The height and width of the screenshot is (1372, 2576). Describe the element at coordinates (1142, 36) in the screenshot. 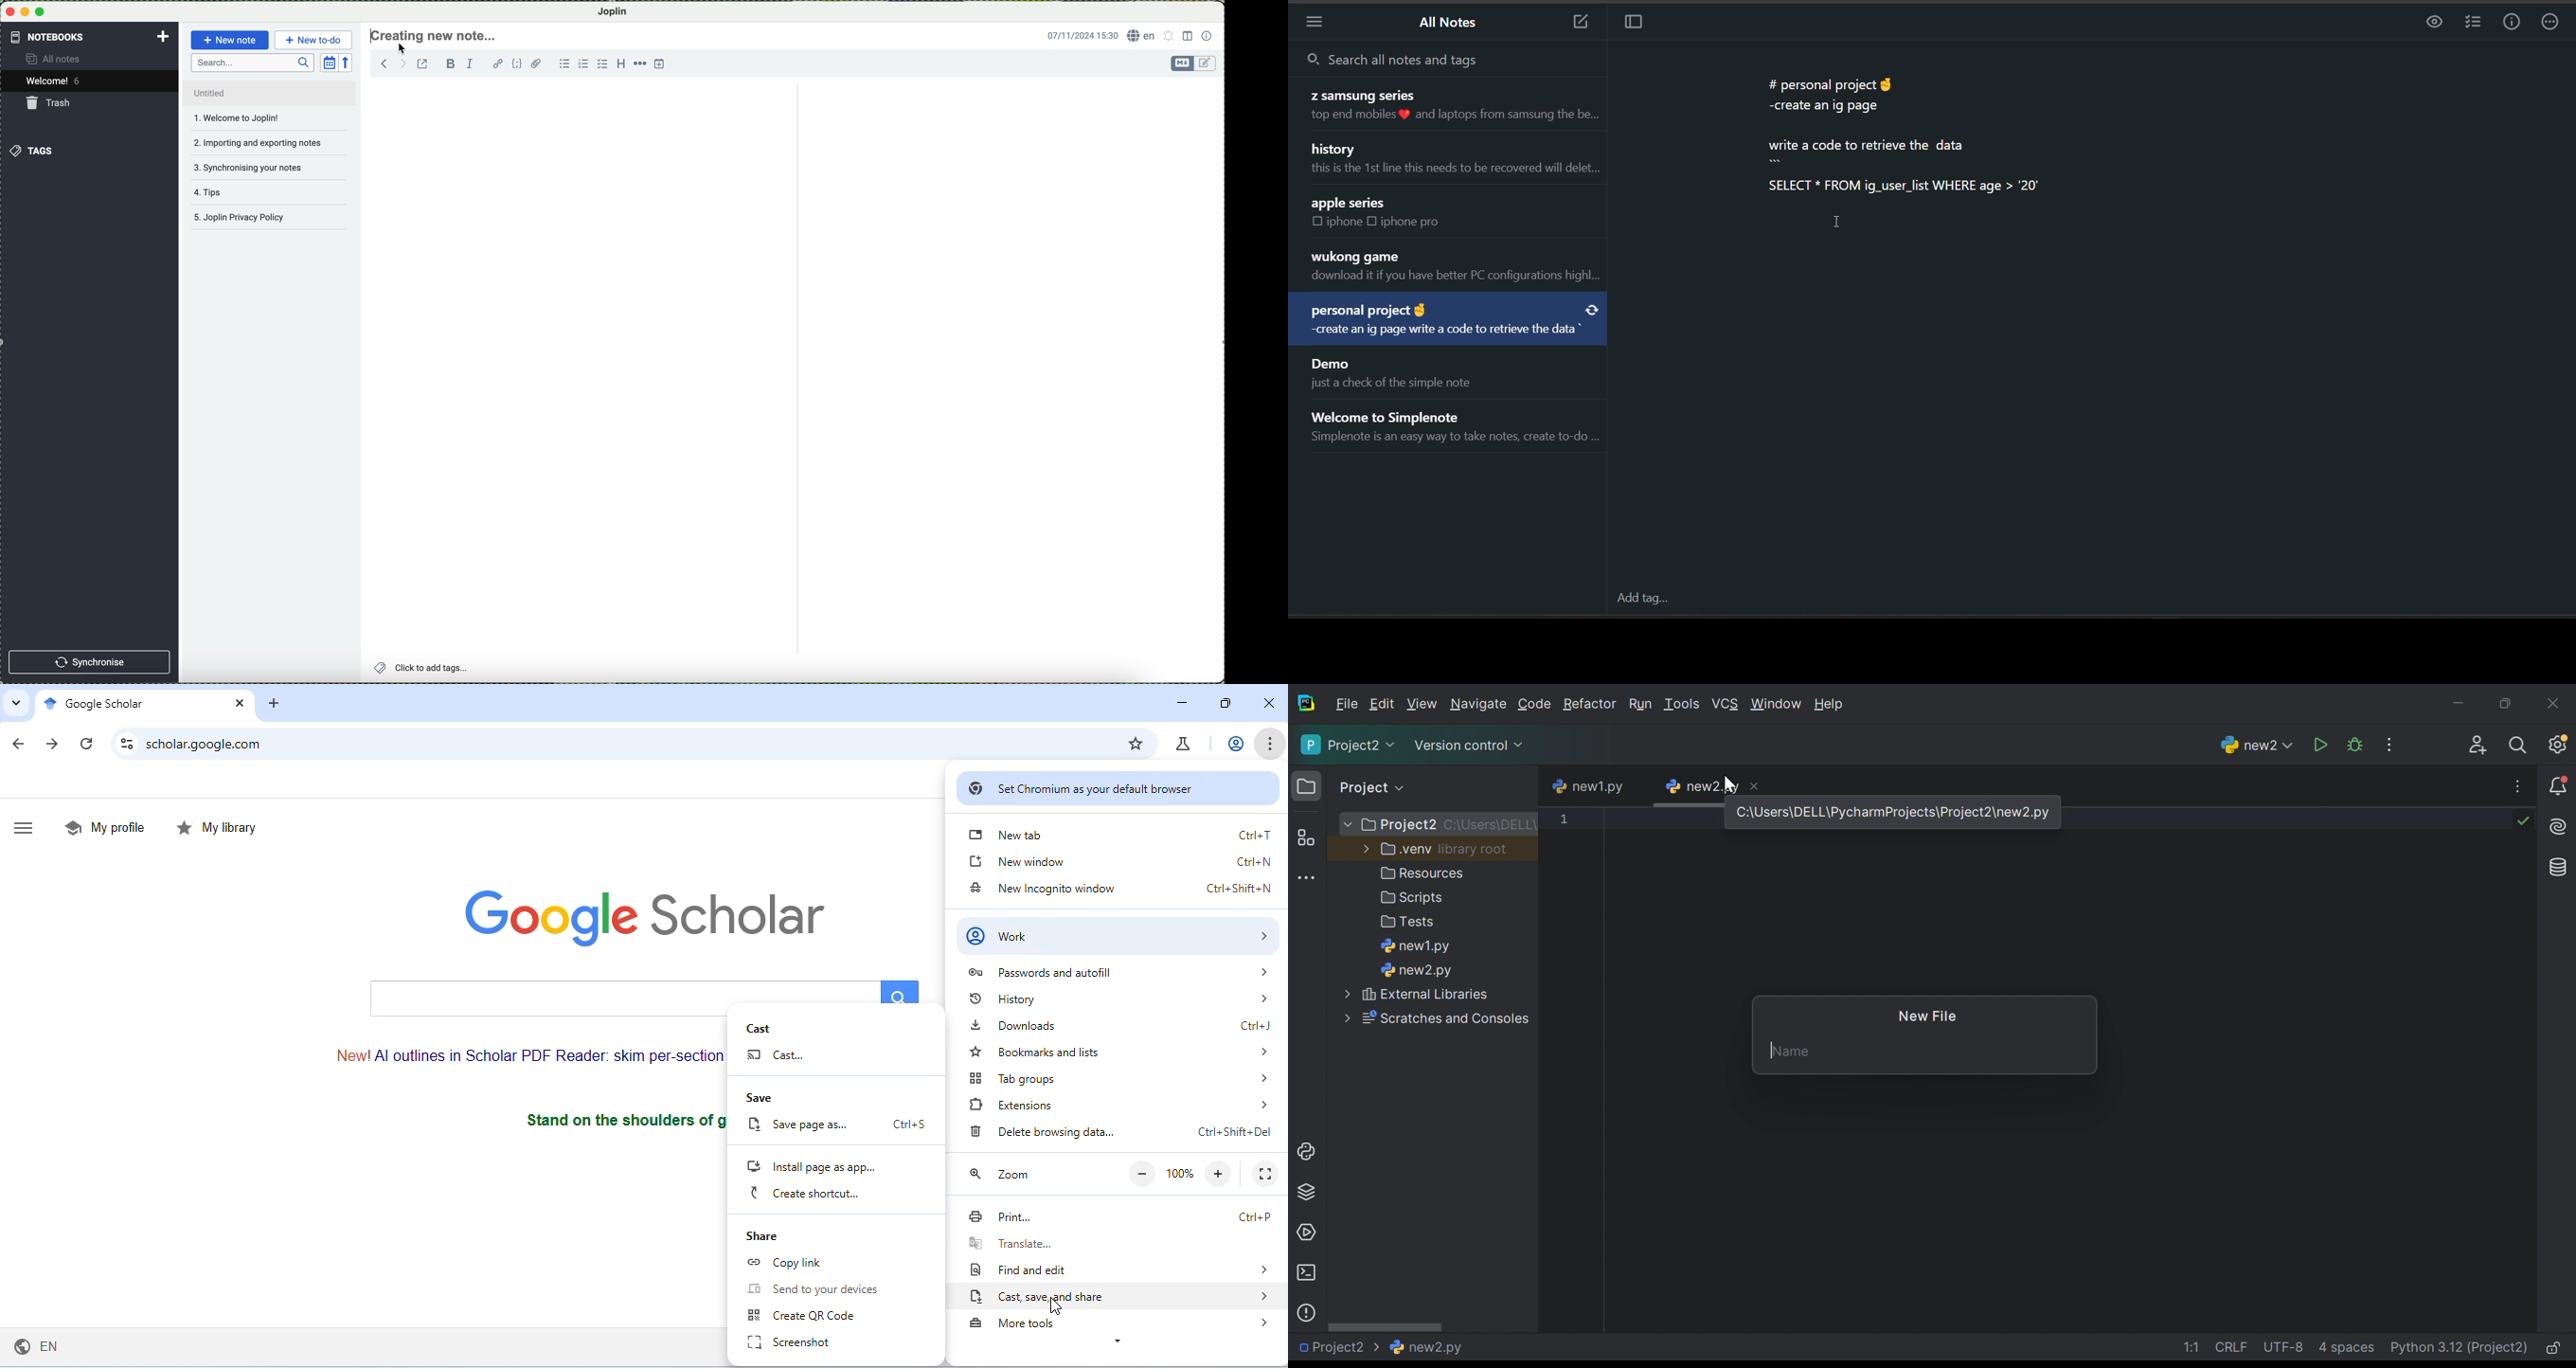

I see `language` at that location.